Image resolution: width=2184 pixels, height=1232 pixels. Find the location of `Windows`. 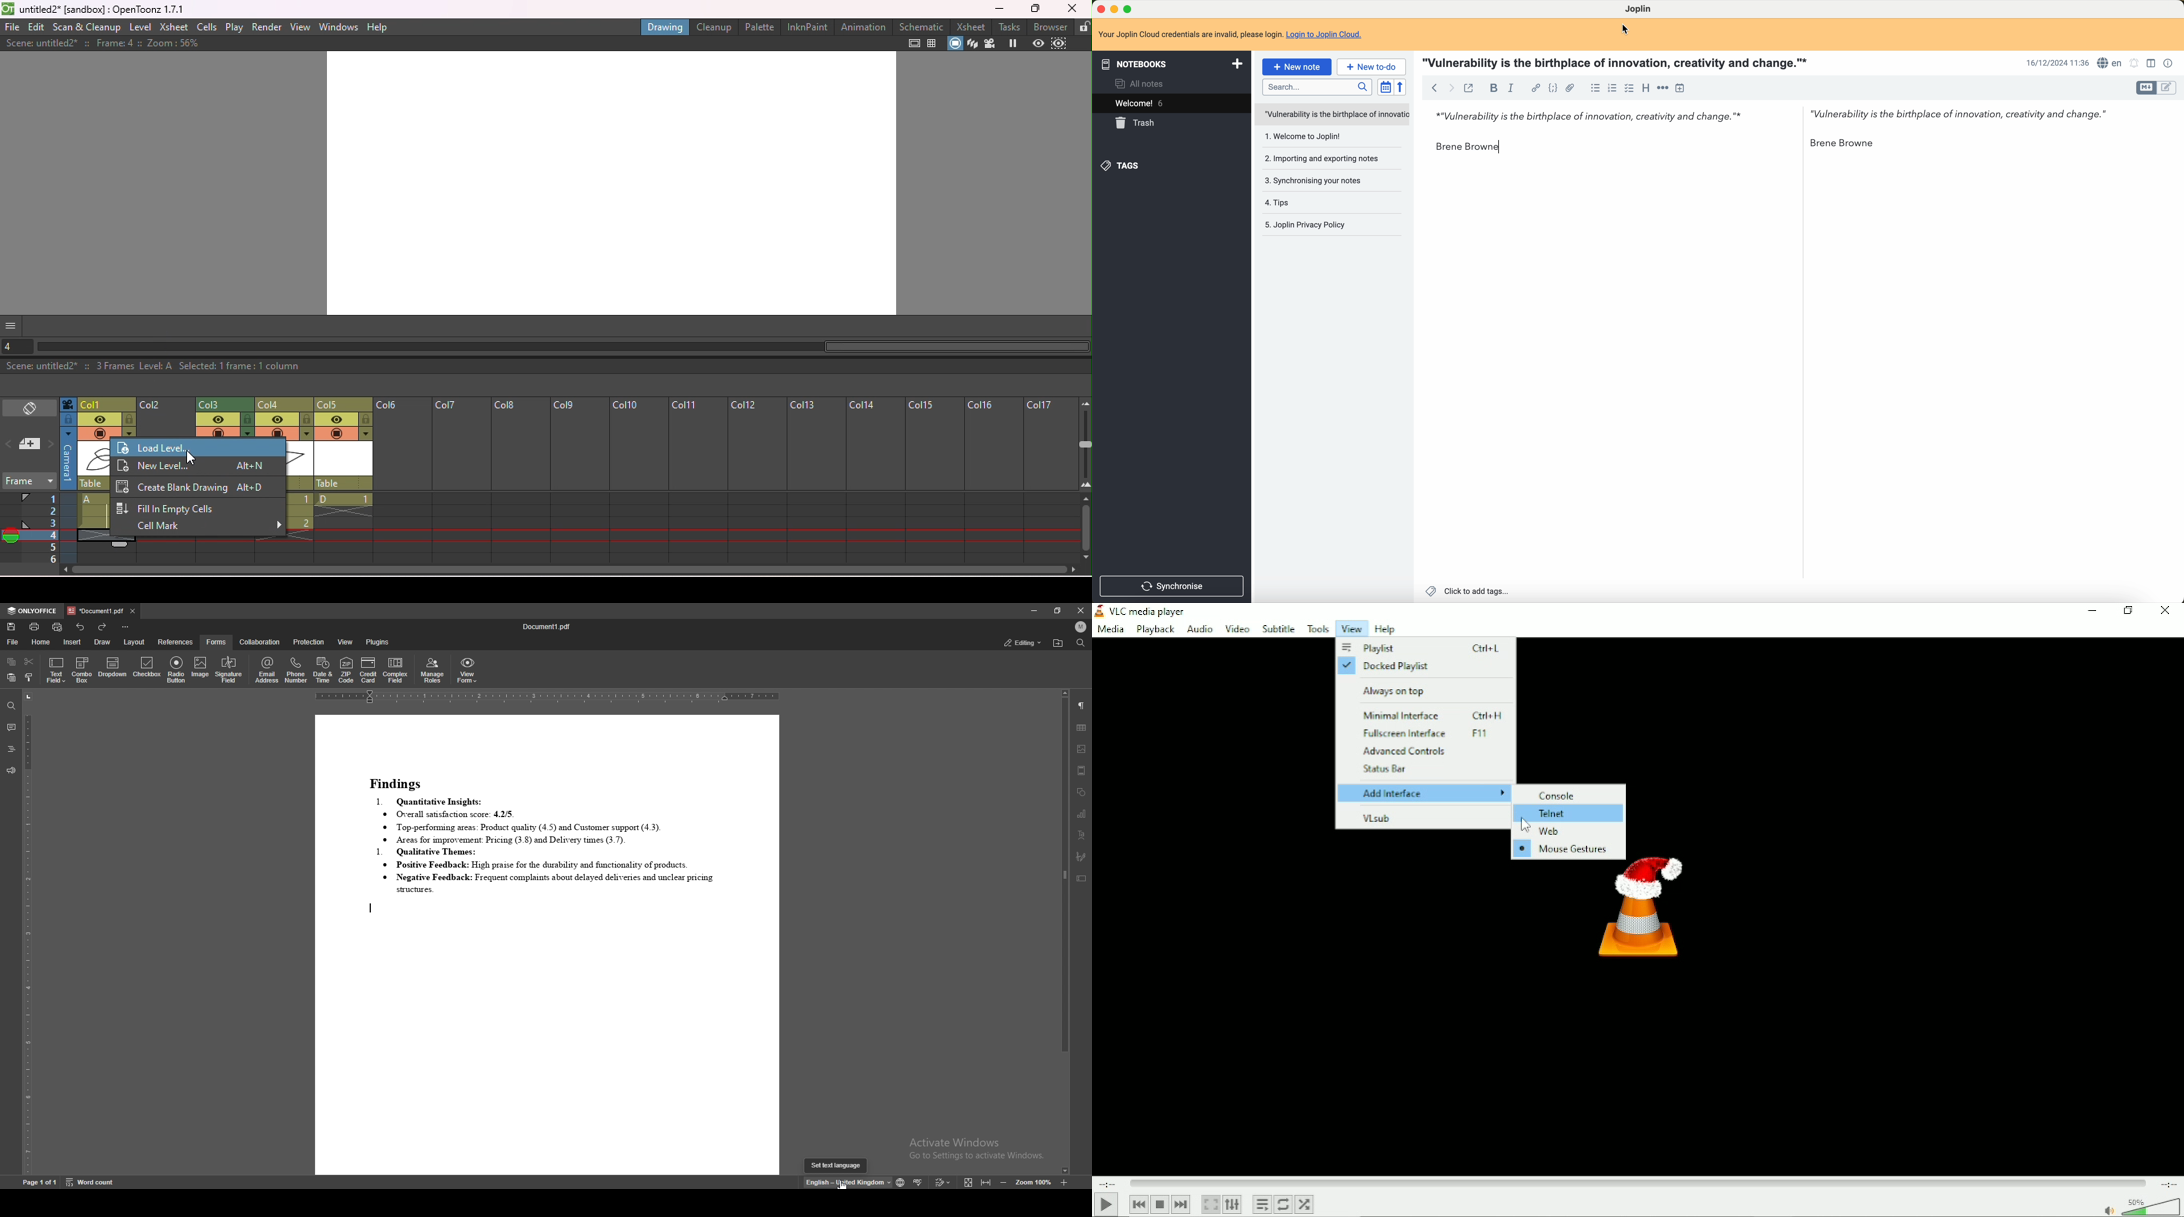

Windows is located at coordinates (339, 26).